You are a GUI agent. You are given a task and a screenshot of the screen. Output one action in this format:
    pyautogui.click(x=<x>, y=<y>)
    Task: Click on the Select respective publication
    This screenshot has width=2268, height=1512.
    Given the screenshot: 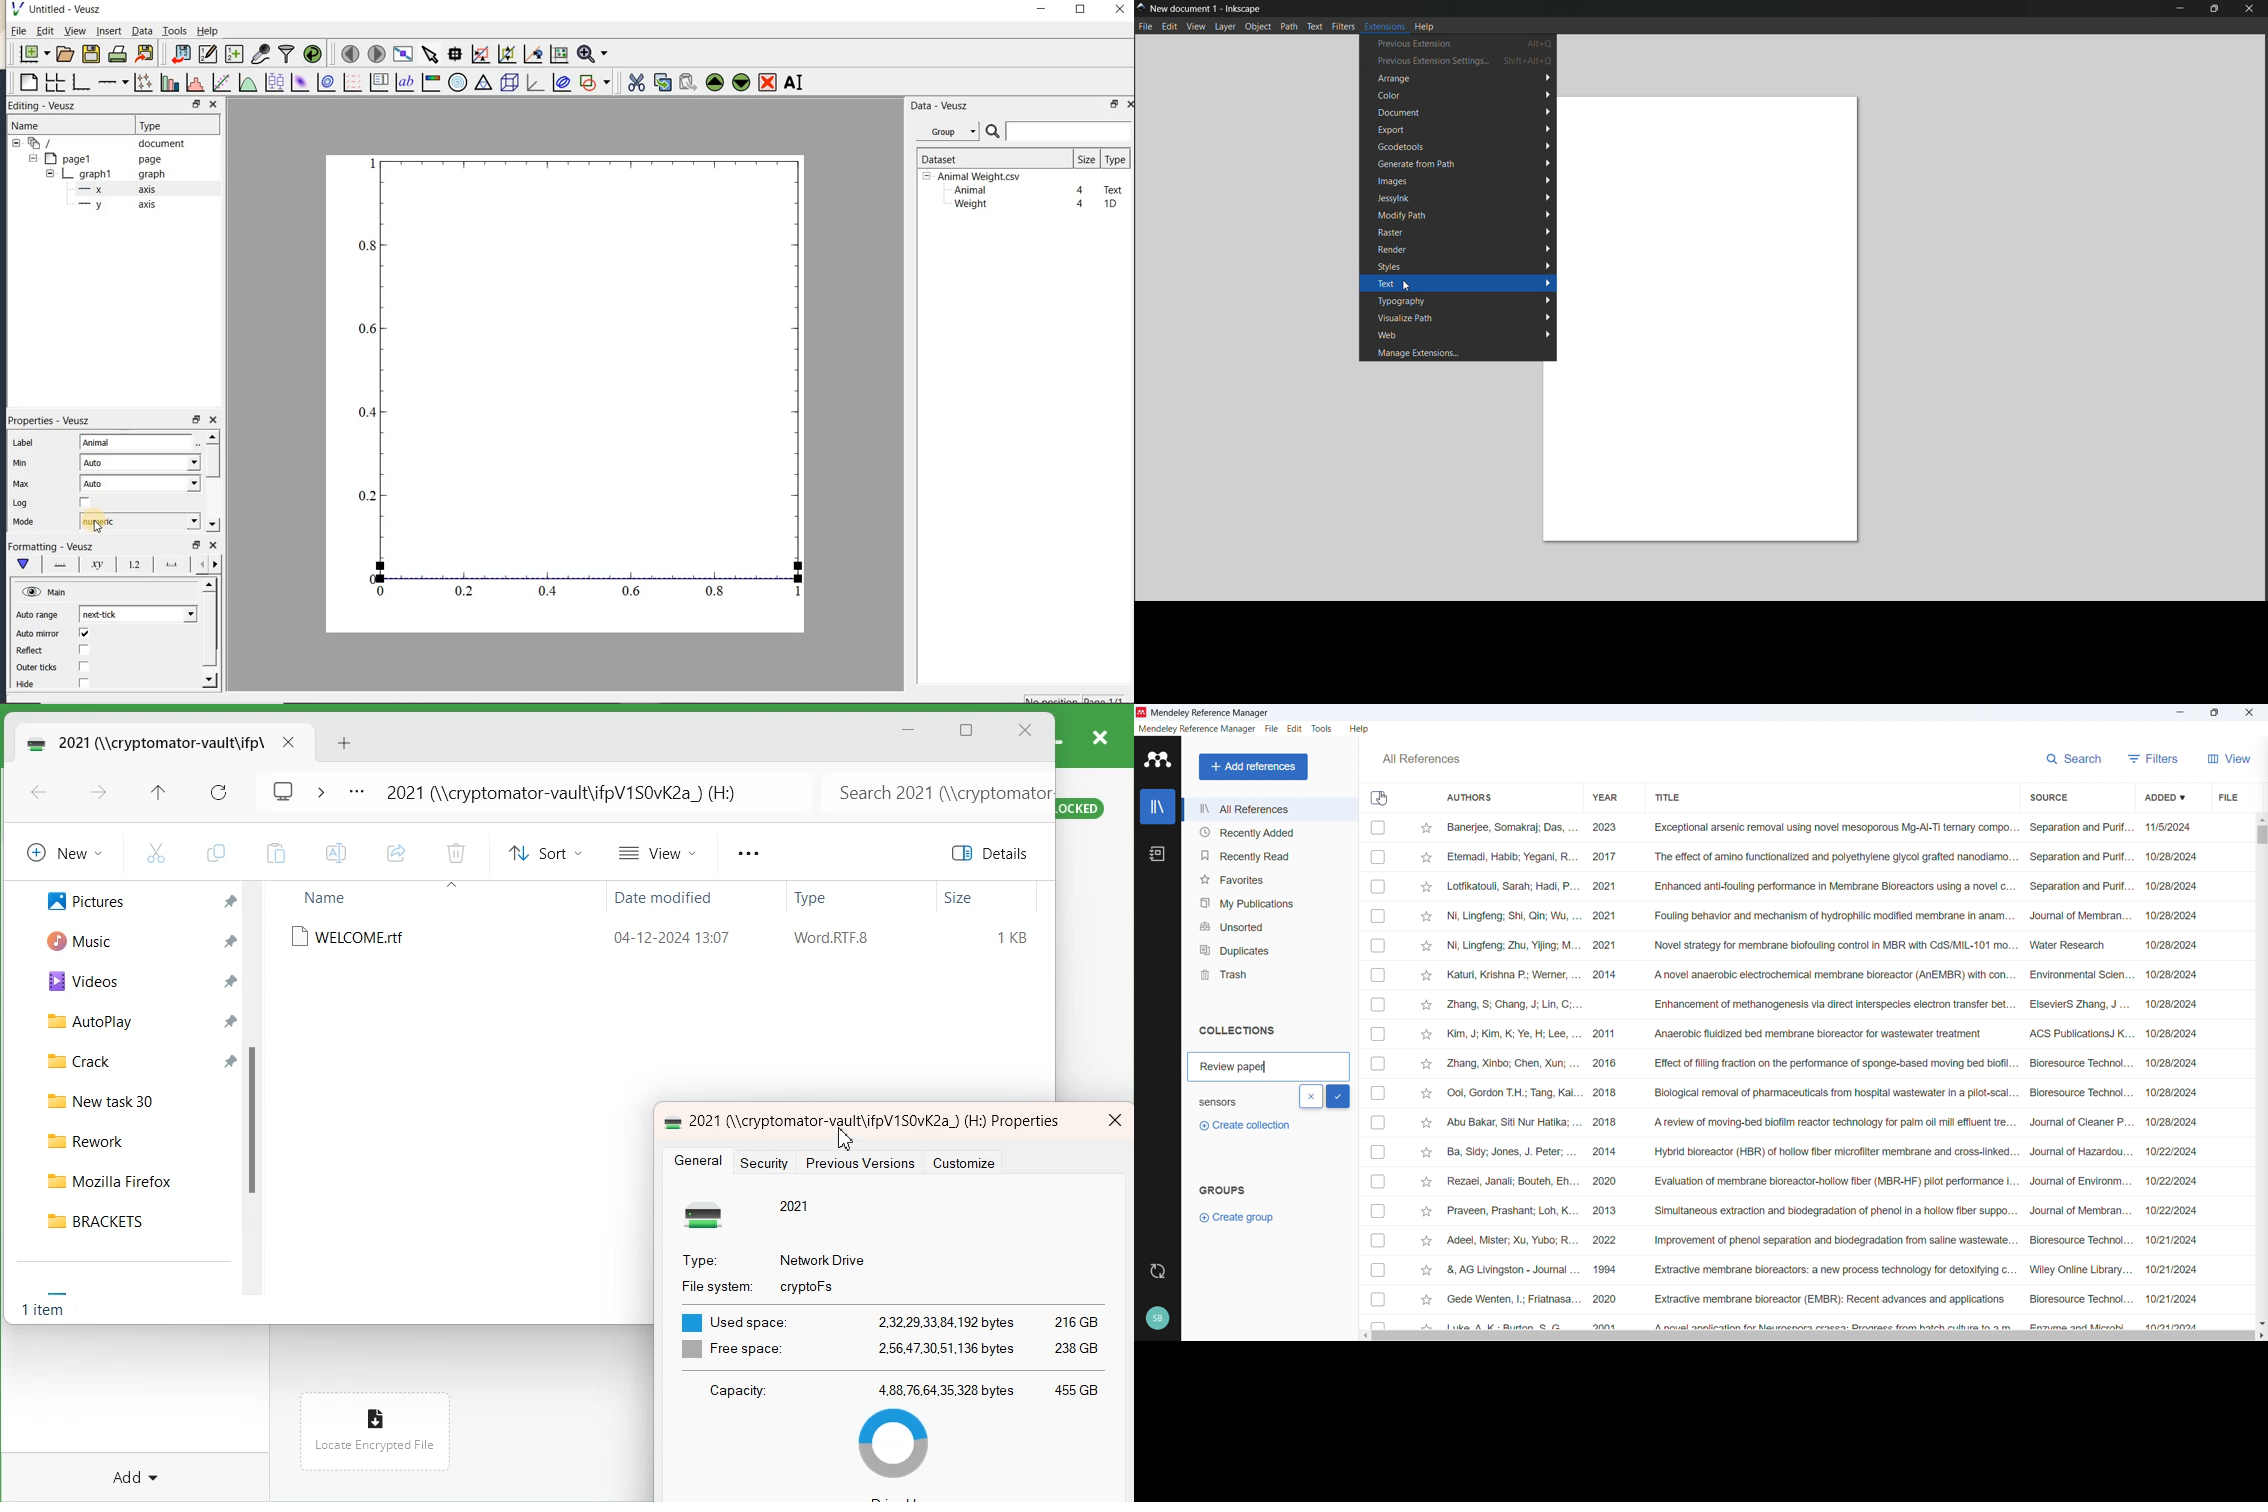 What is the action you would take?
    pyautogui.click(x=1378, y=1212)
    